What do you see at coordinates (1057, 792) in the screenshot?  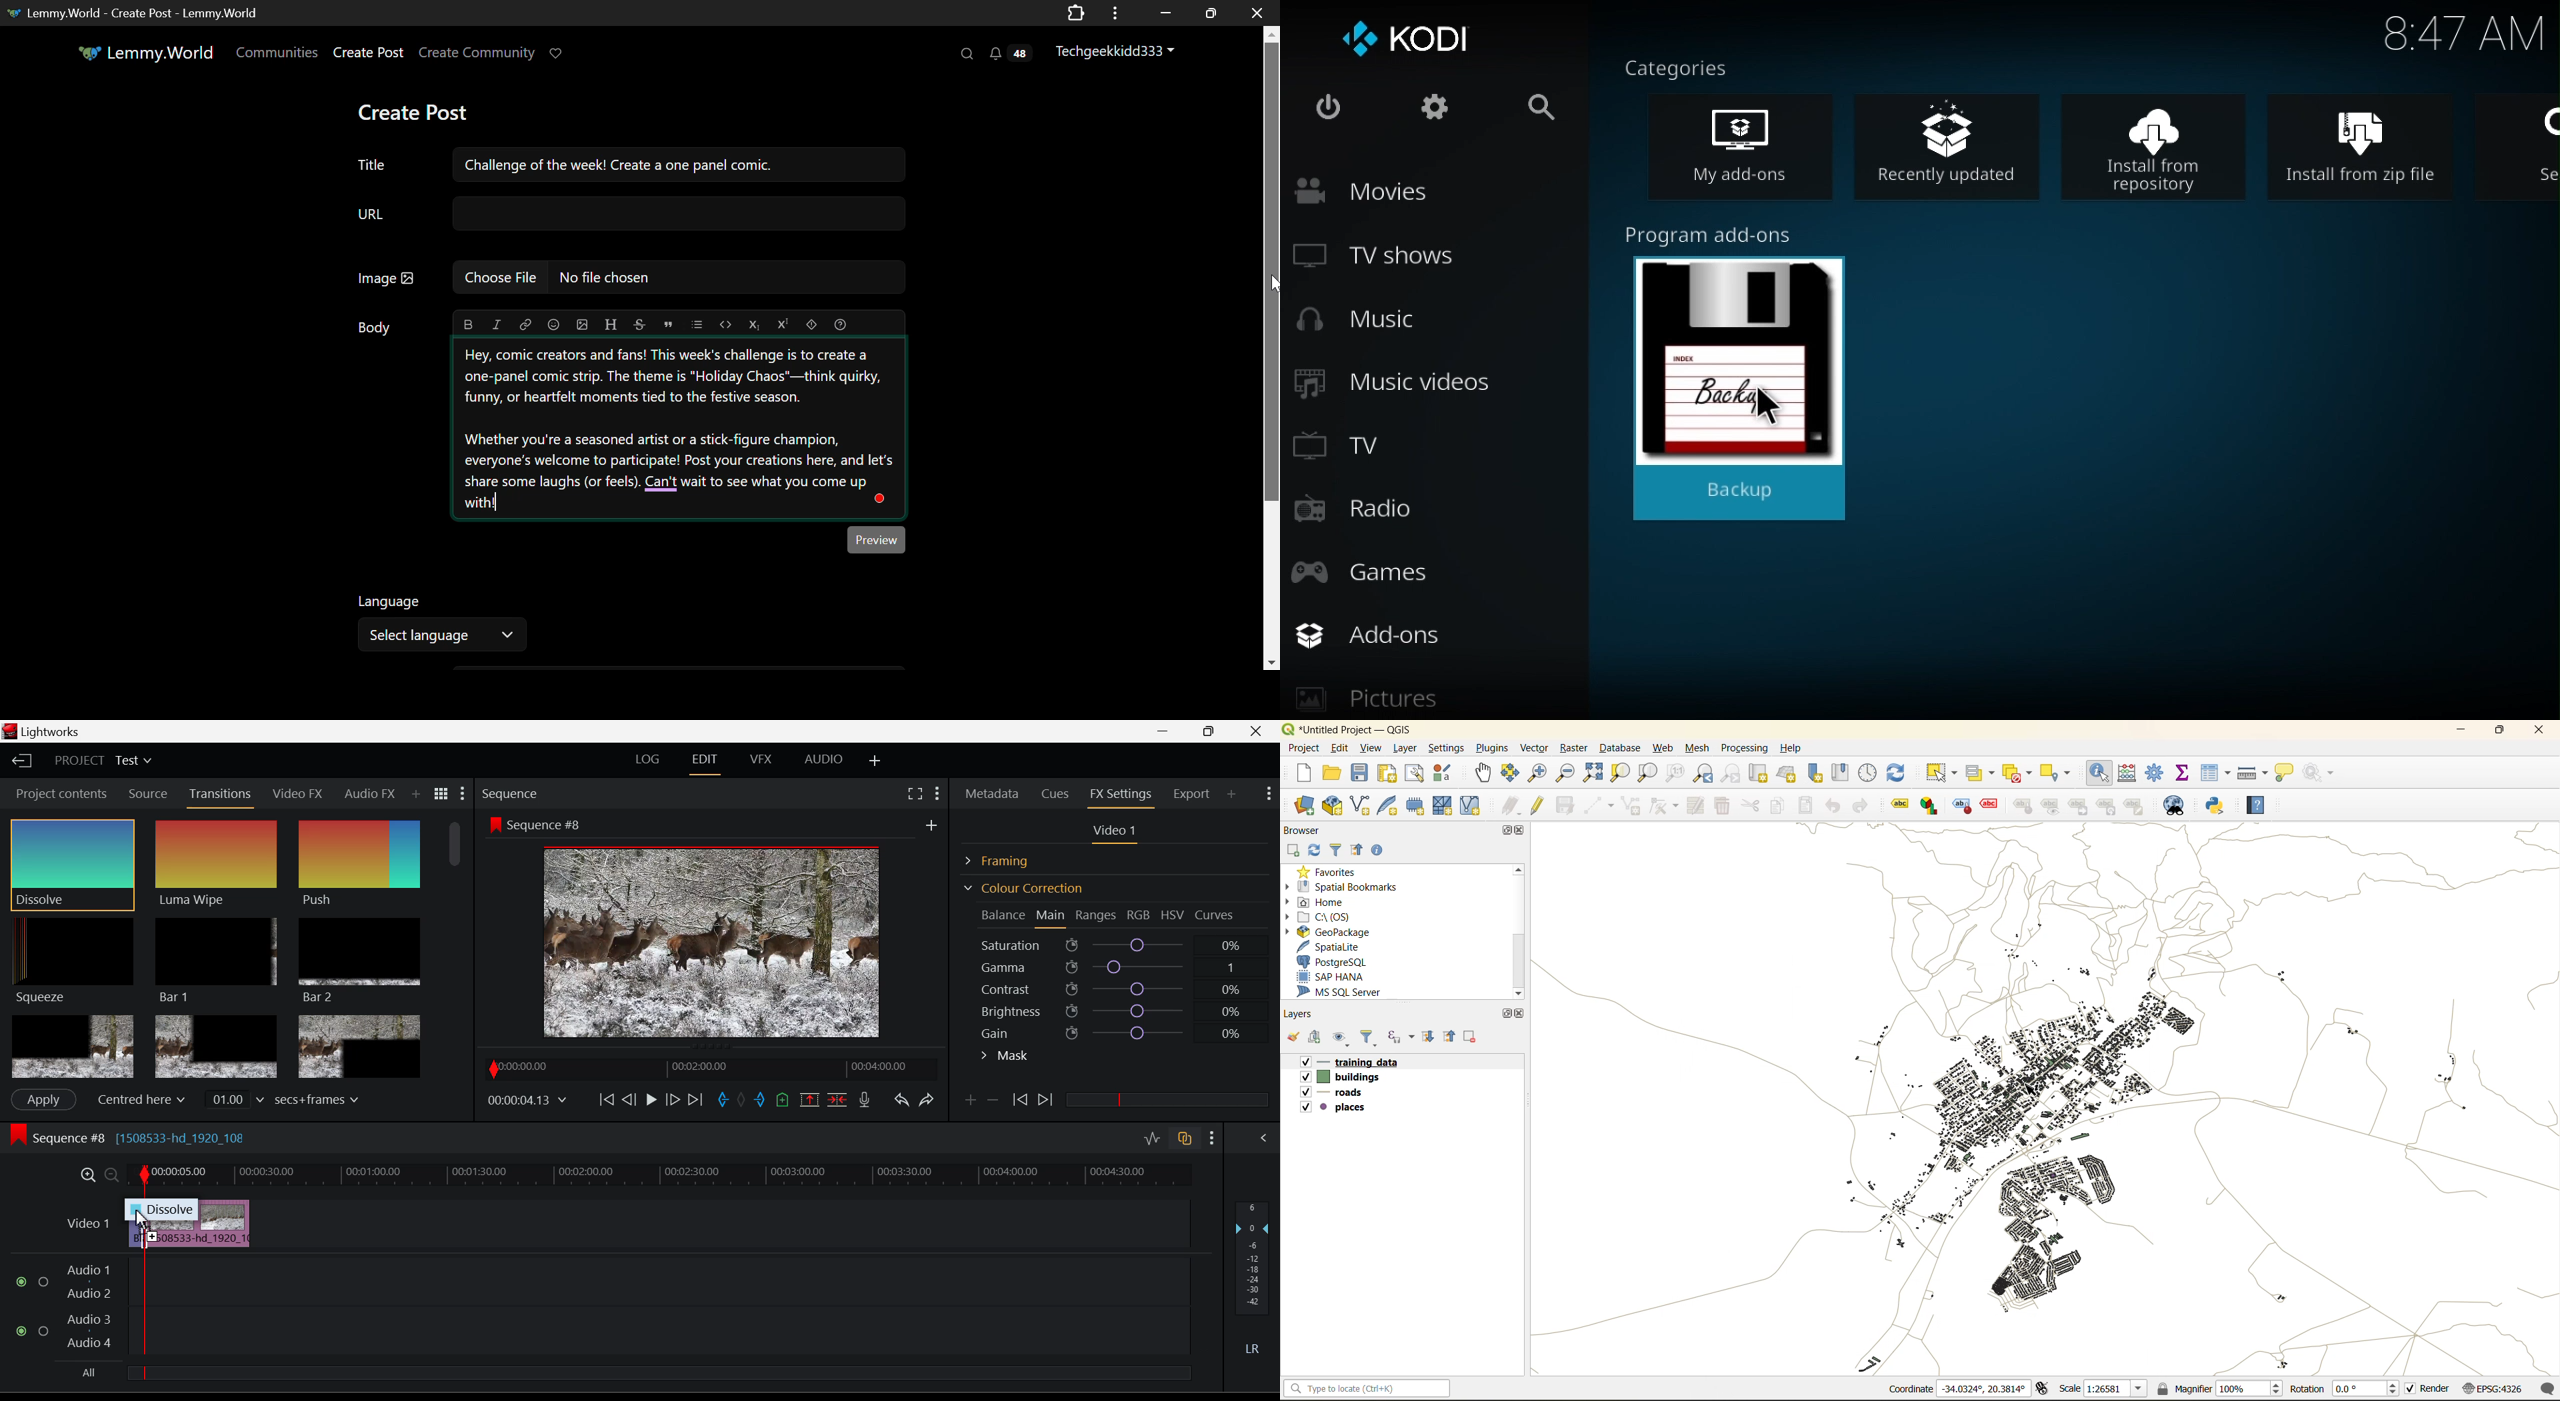 I see `Cues Panel` at bounding box center [1057, 792].